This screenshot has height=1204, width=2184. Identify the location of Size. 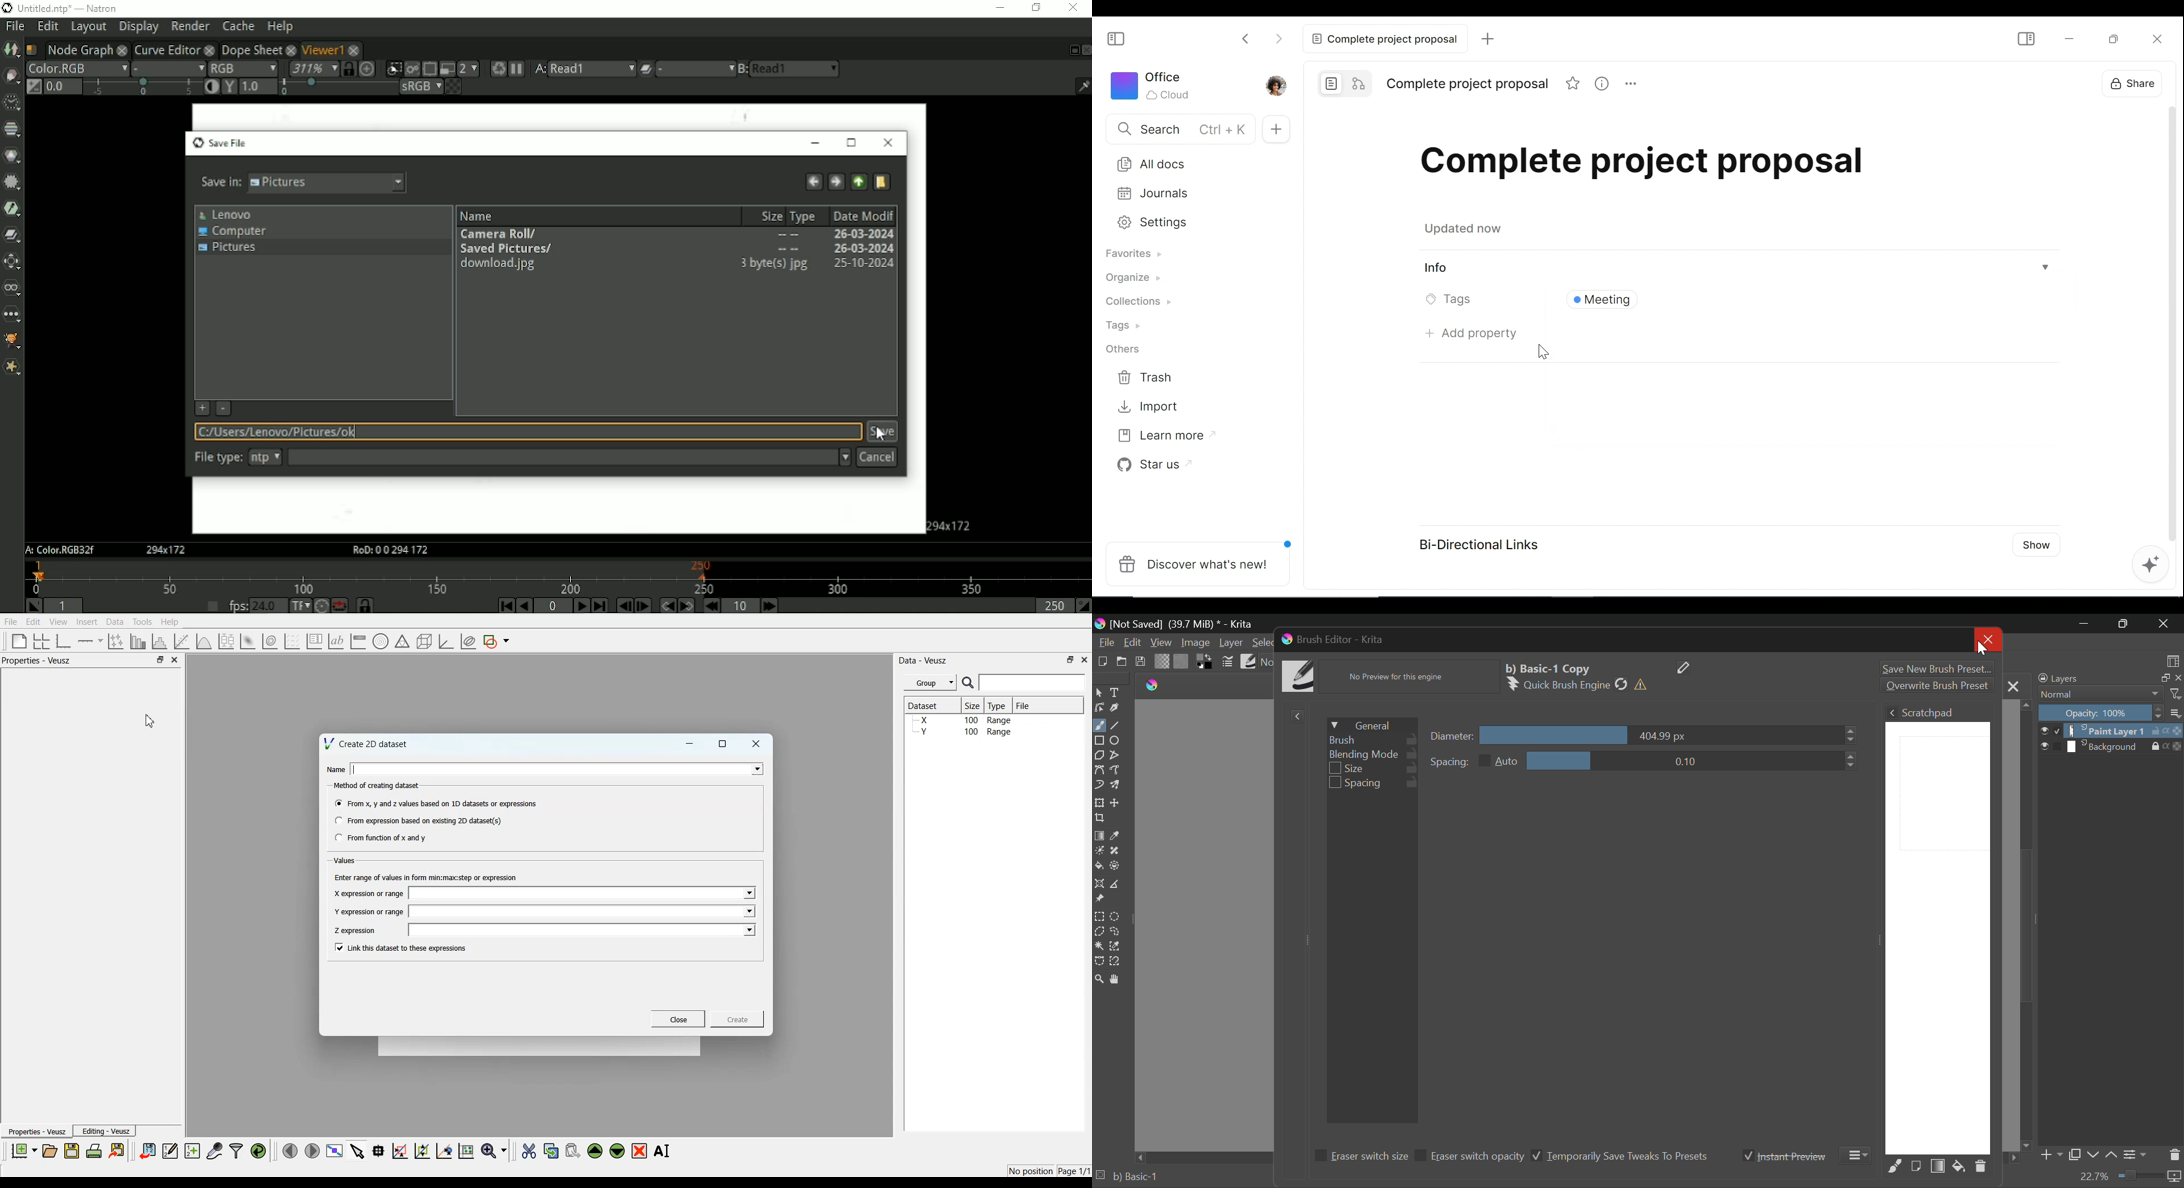
(1374, 769).